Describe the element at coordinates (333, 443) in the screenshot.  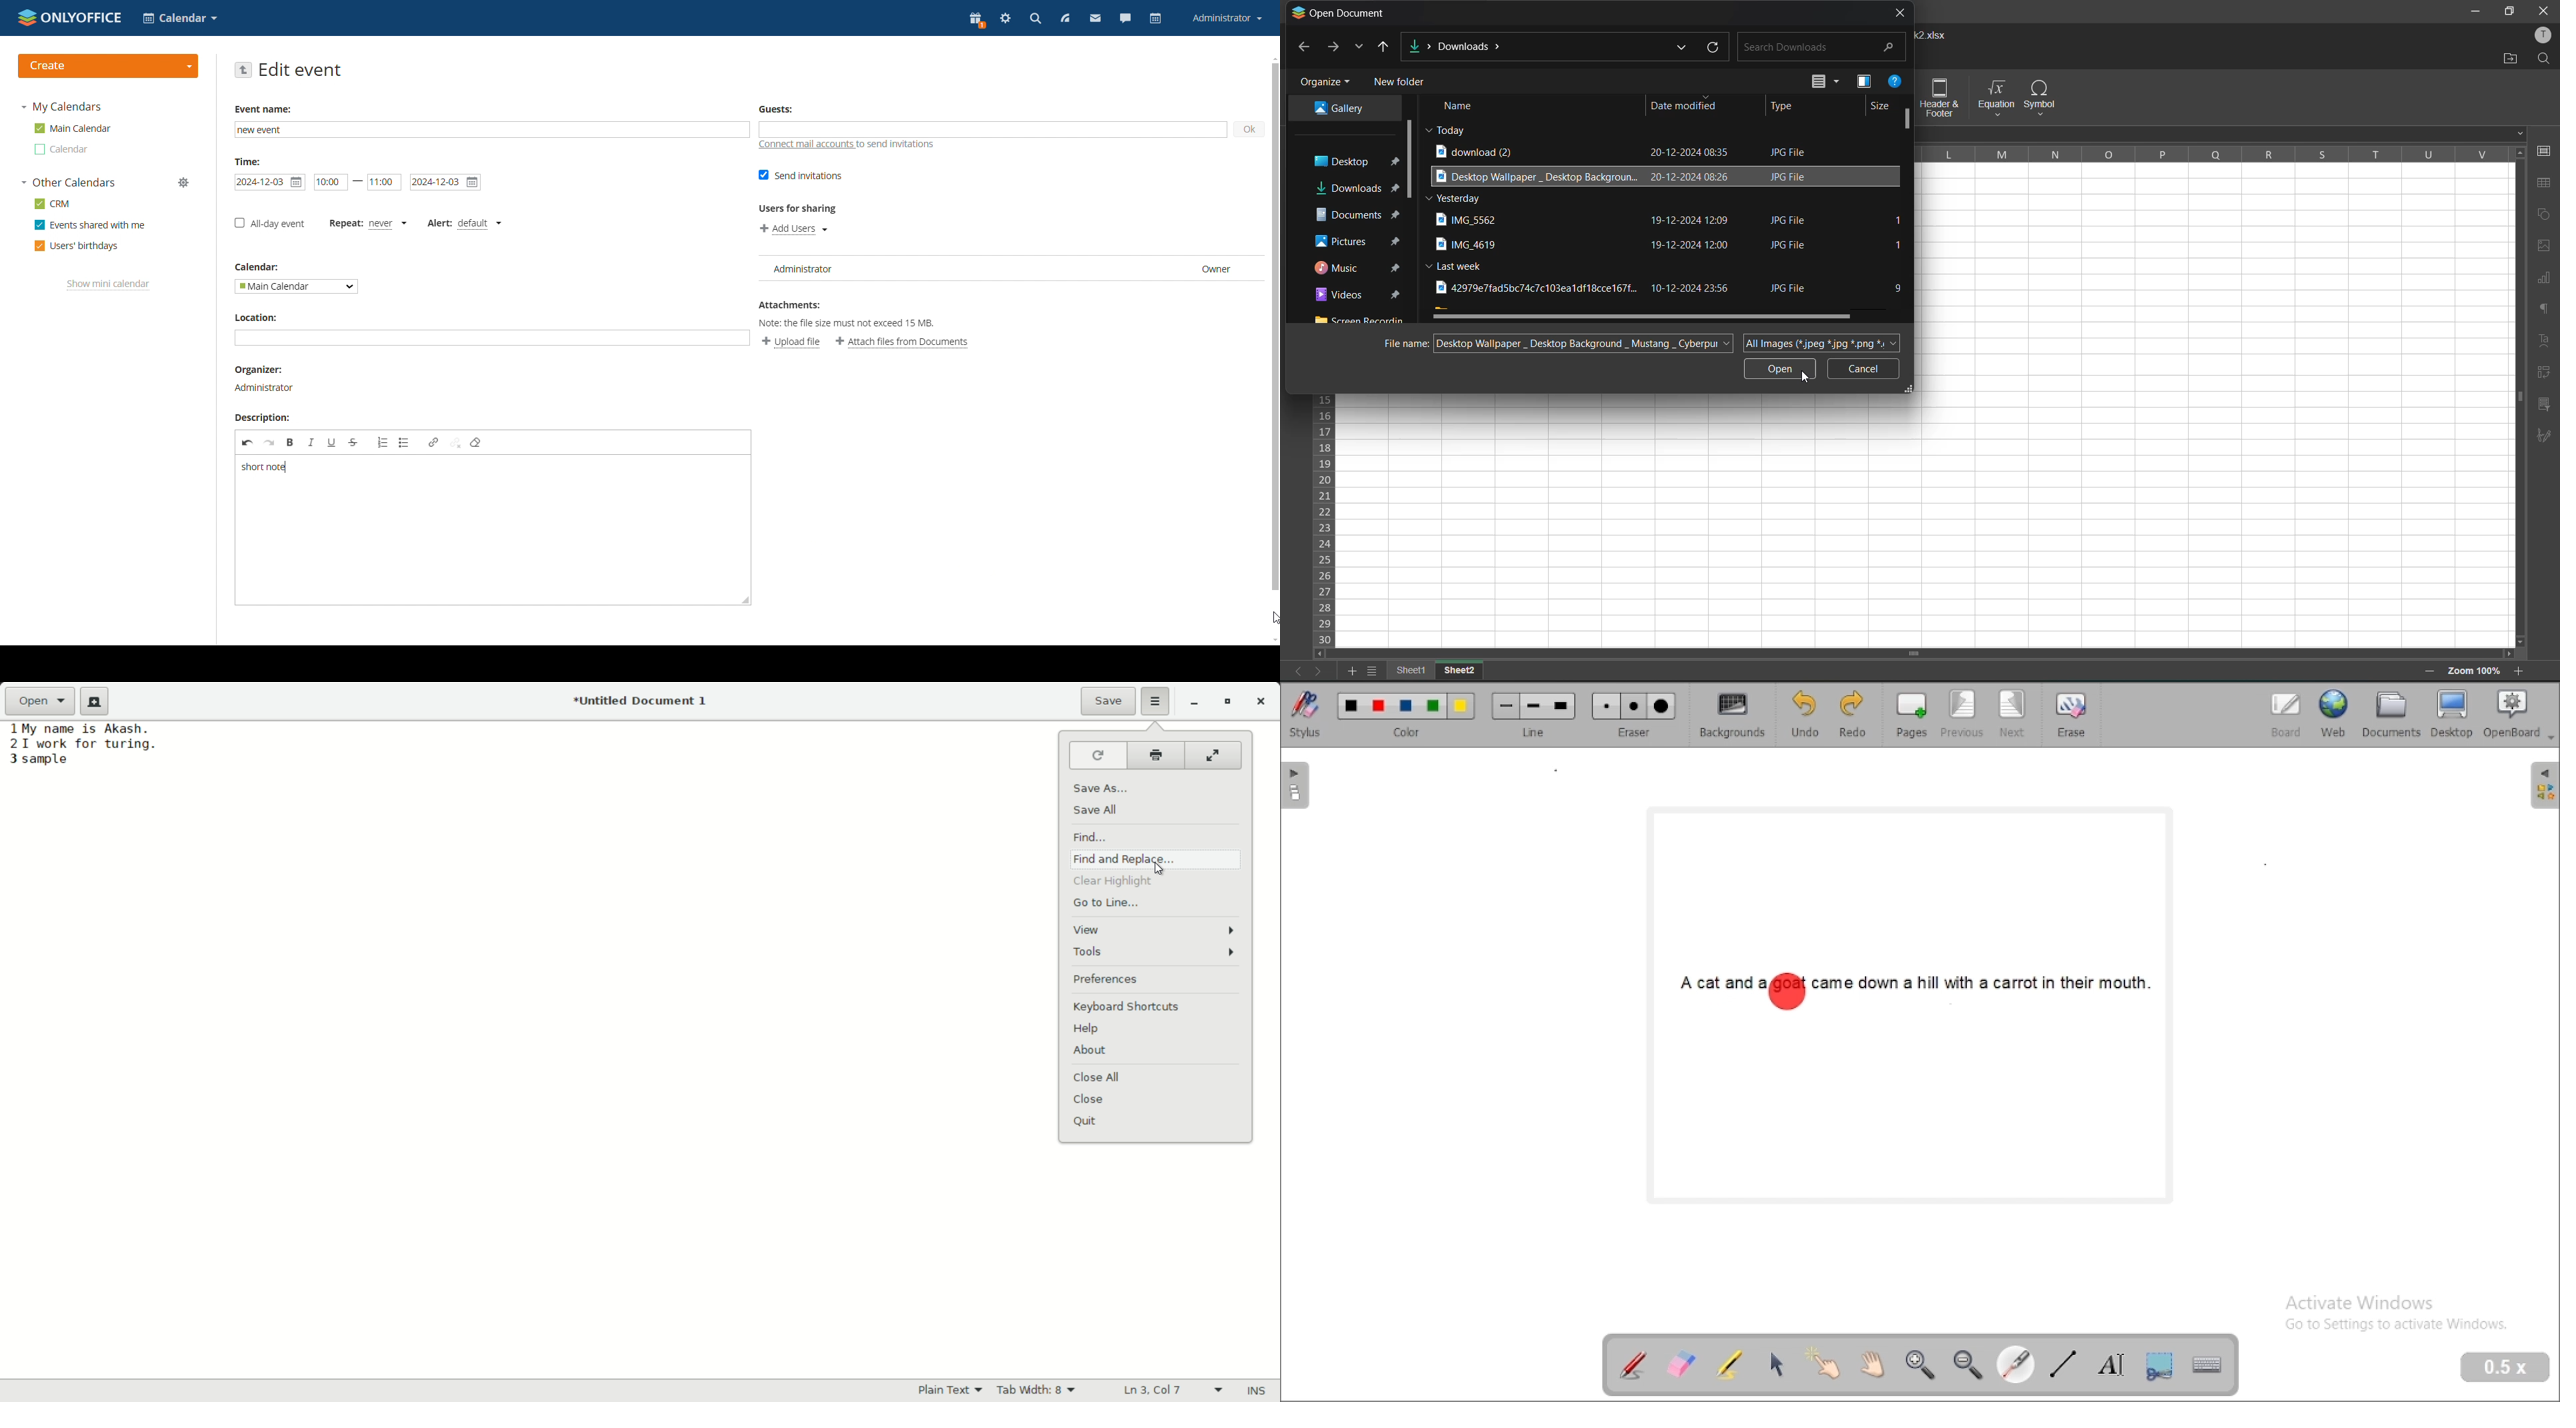
I see `underline` at that location.